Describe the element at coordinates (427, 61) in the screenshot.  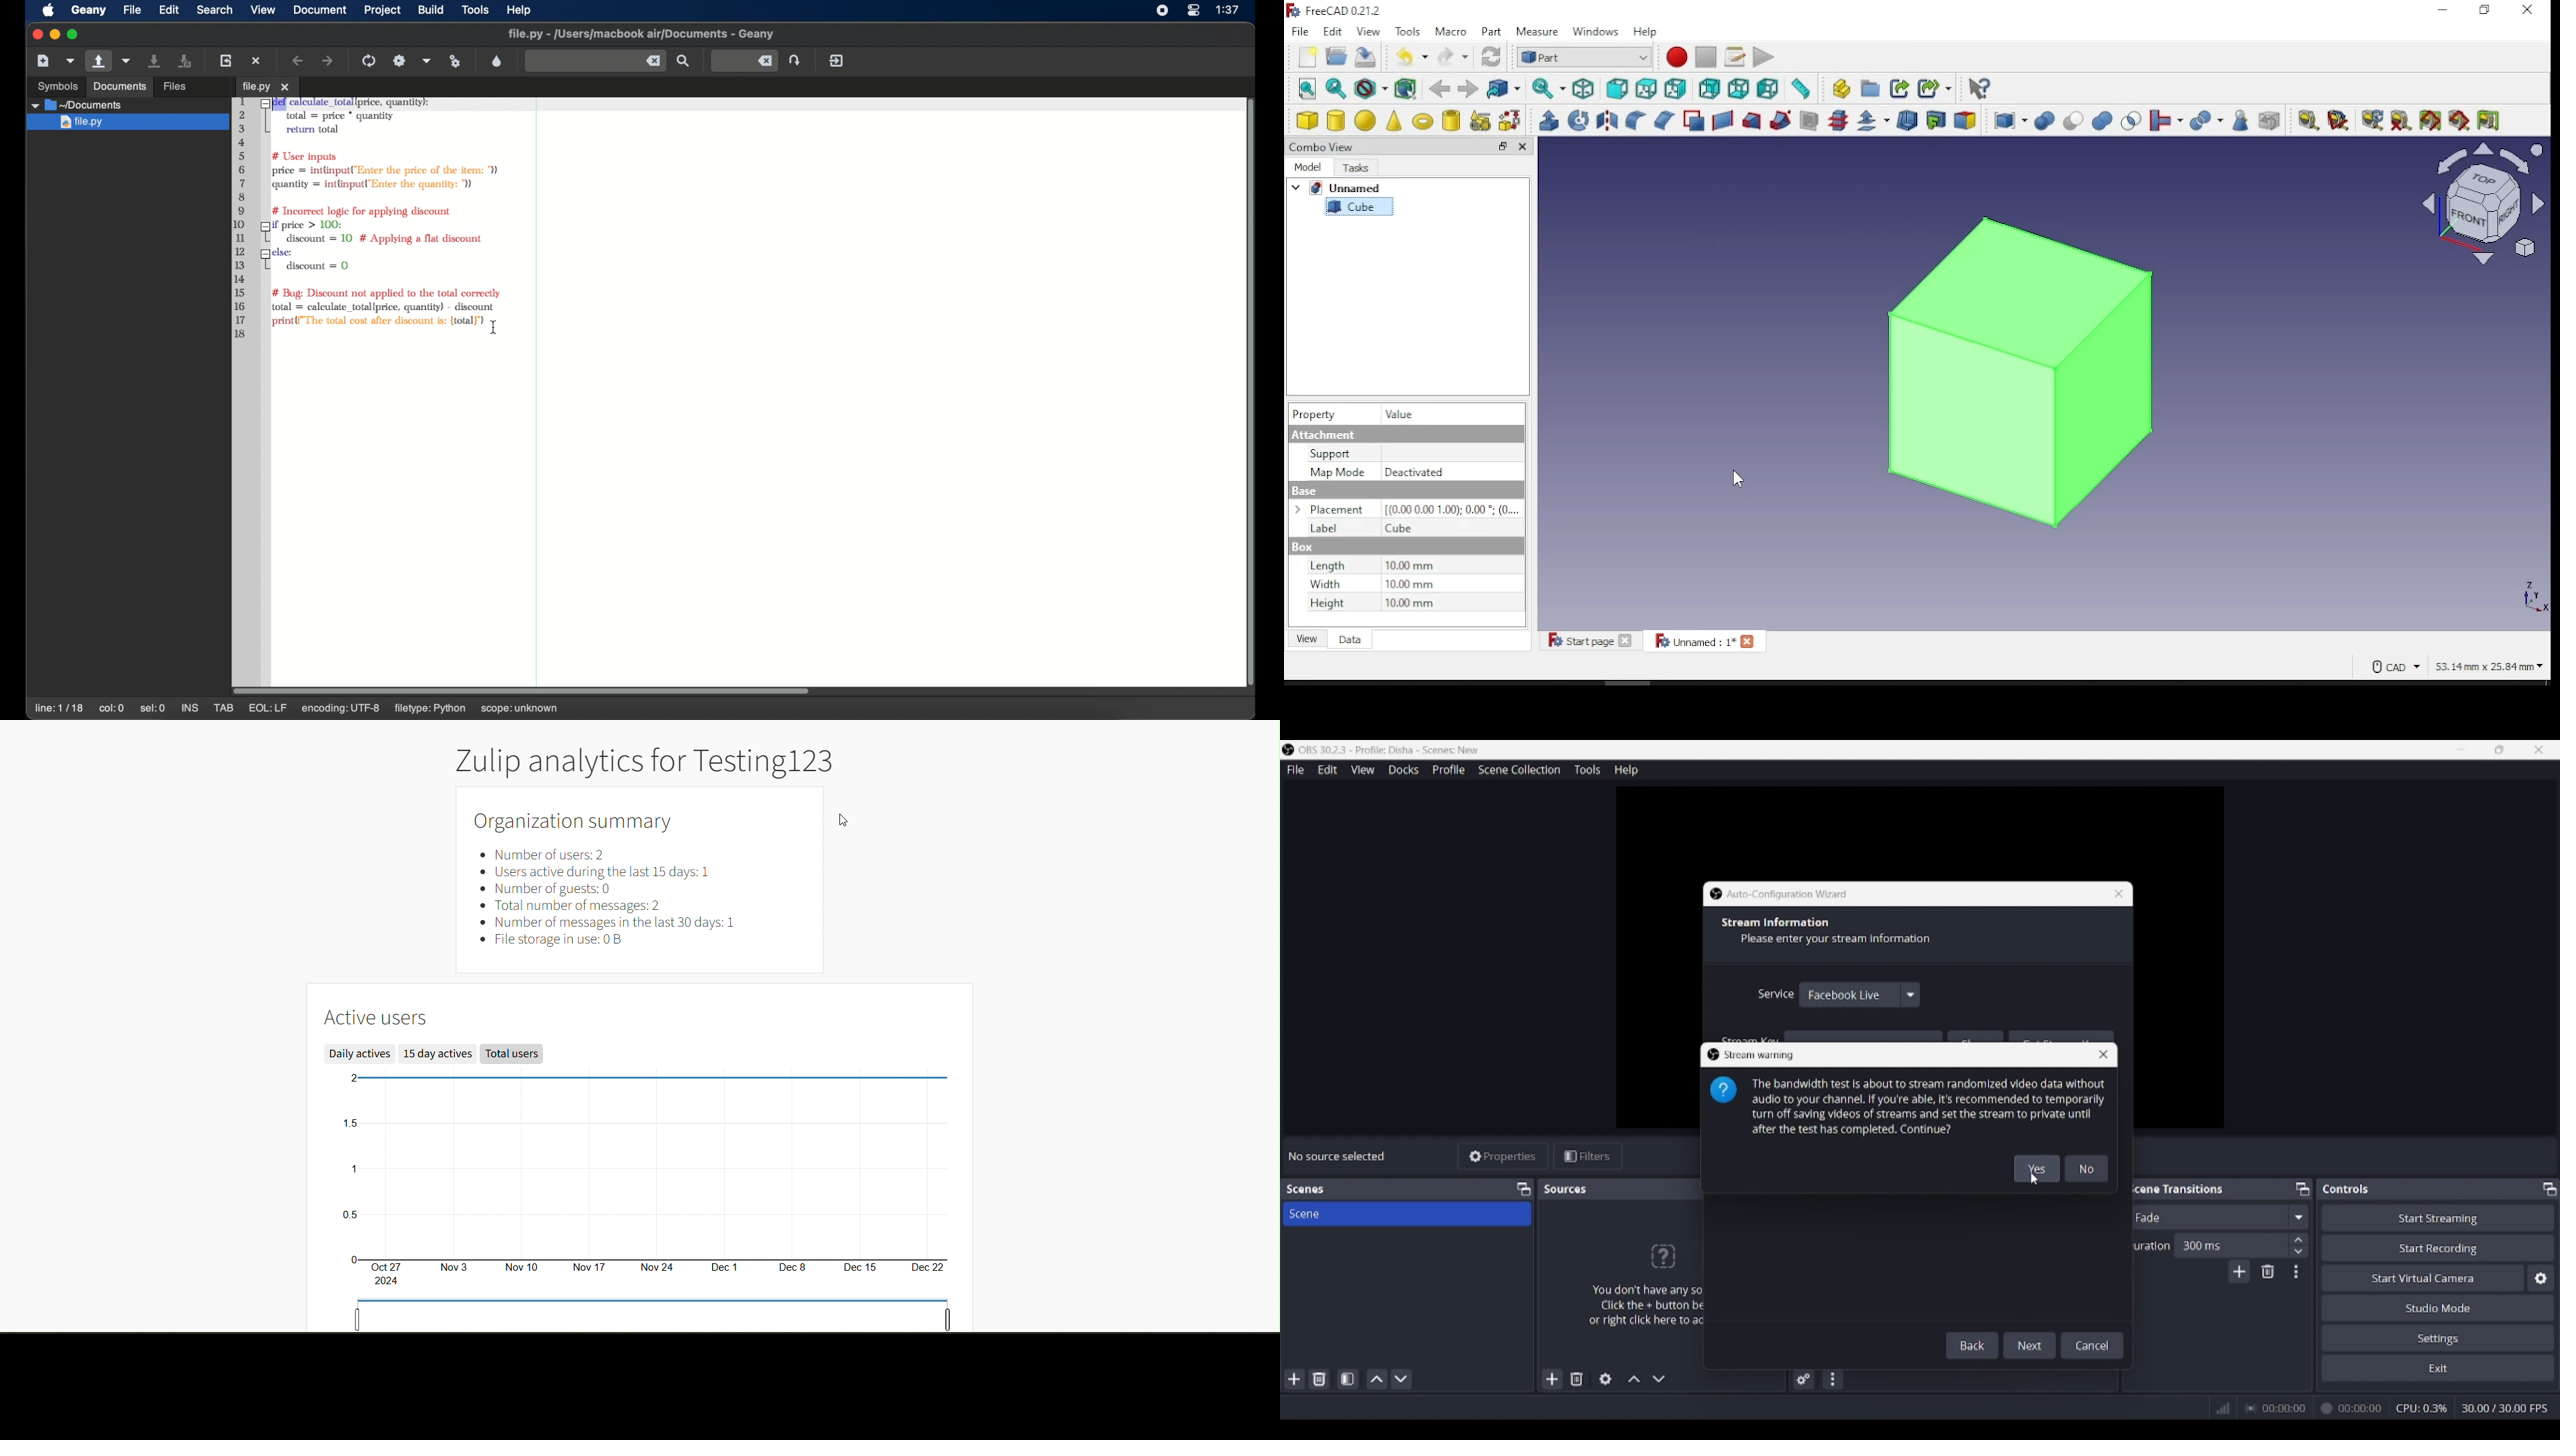
I see `choose more build actions` at that location.